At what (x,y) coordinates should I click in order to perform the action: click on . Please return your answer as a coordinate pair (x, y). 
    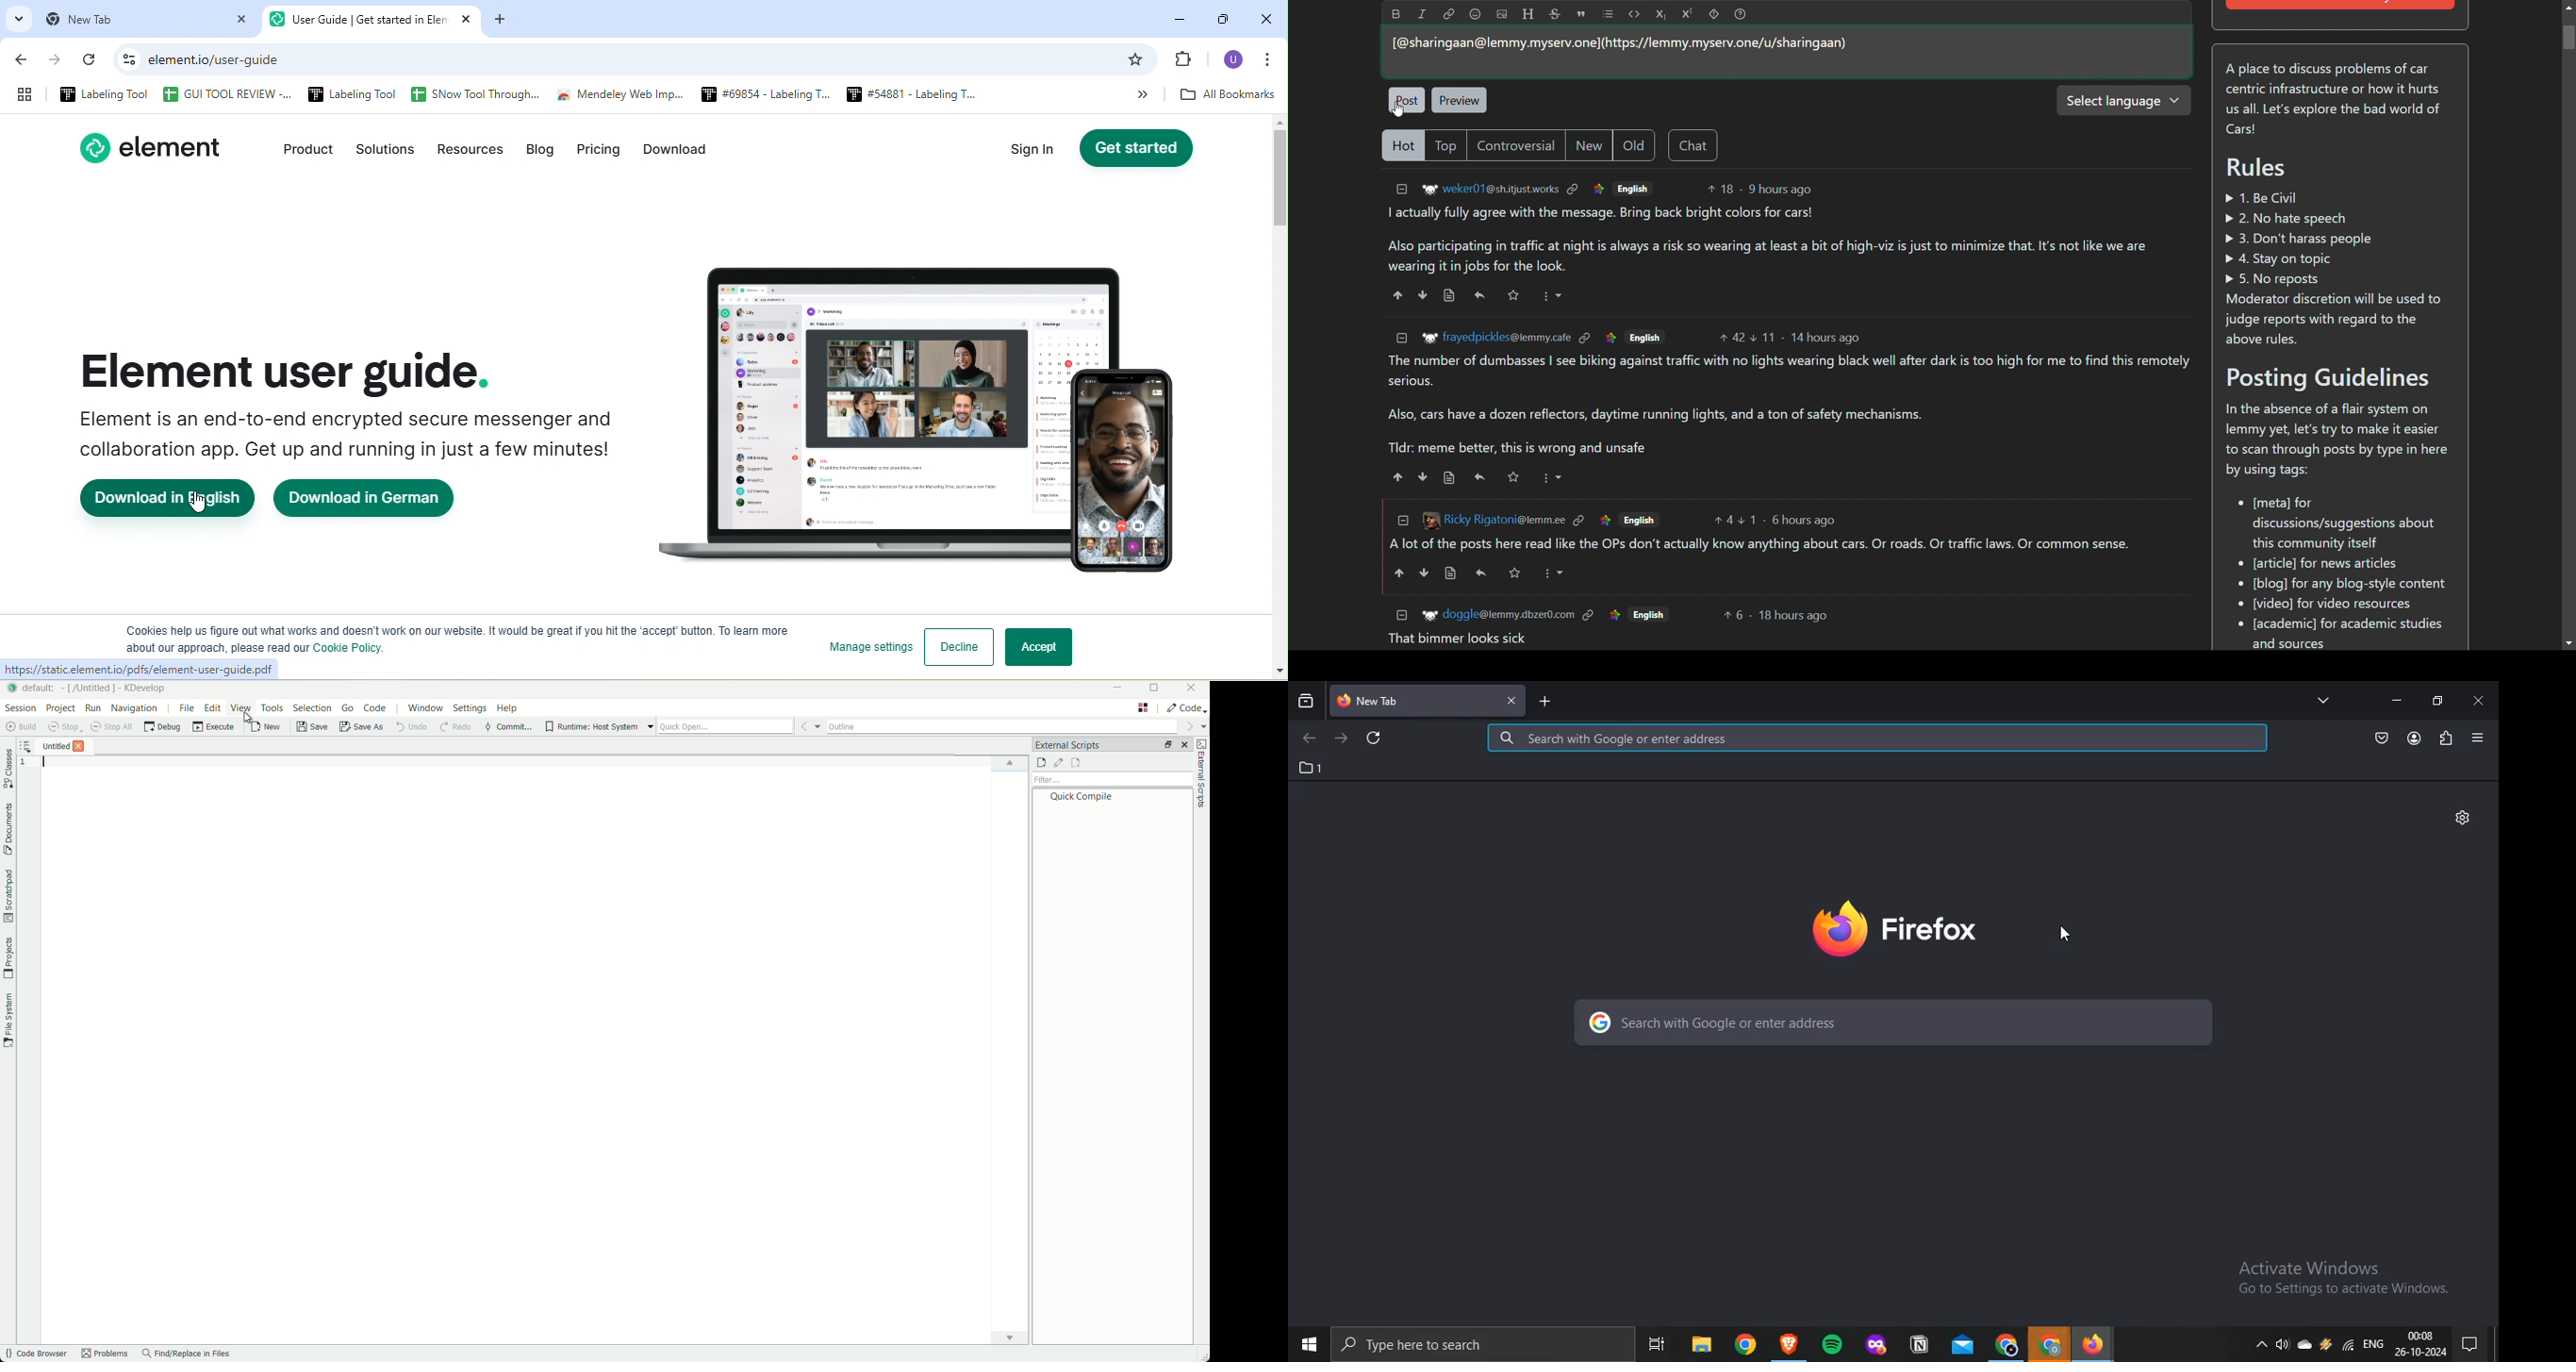
    Looking at the image, I should click on (2477, 738).